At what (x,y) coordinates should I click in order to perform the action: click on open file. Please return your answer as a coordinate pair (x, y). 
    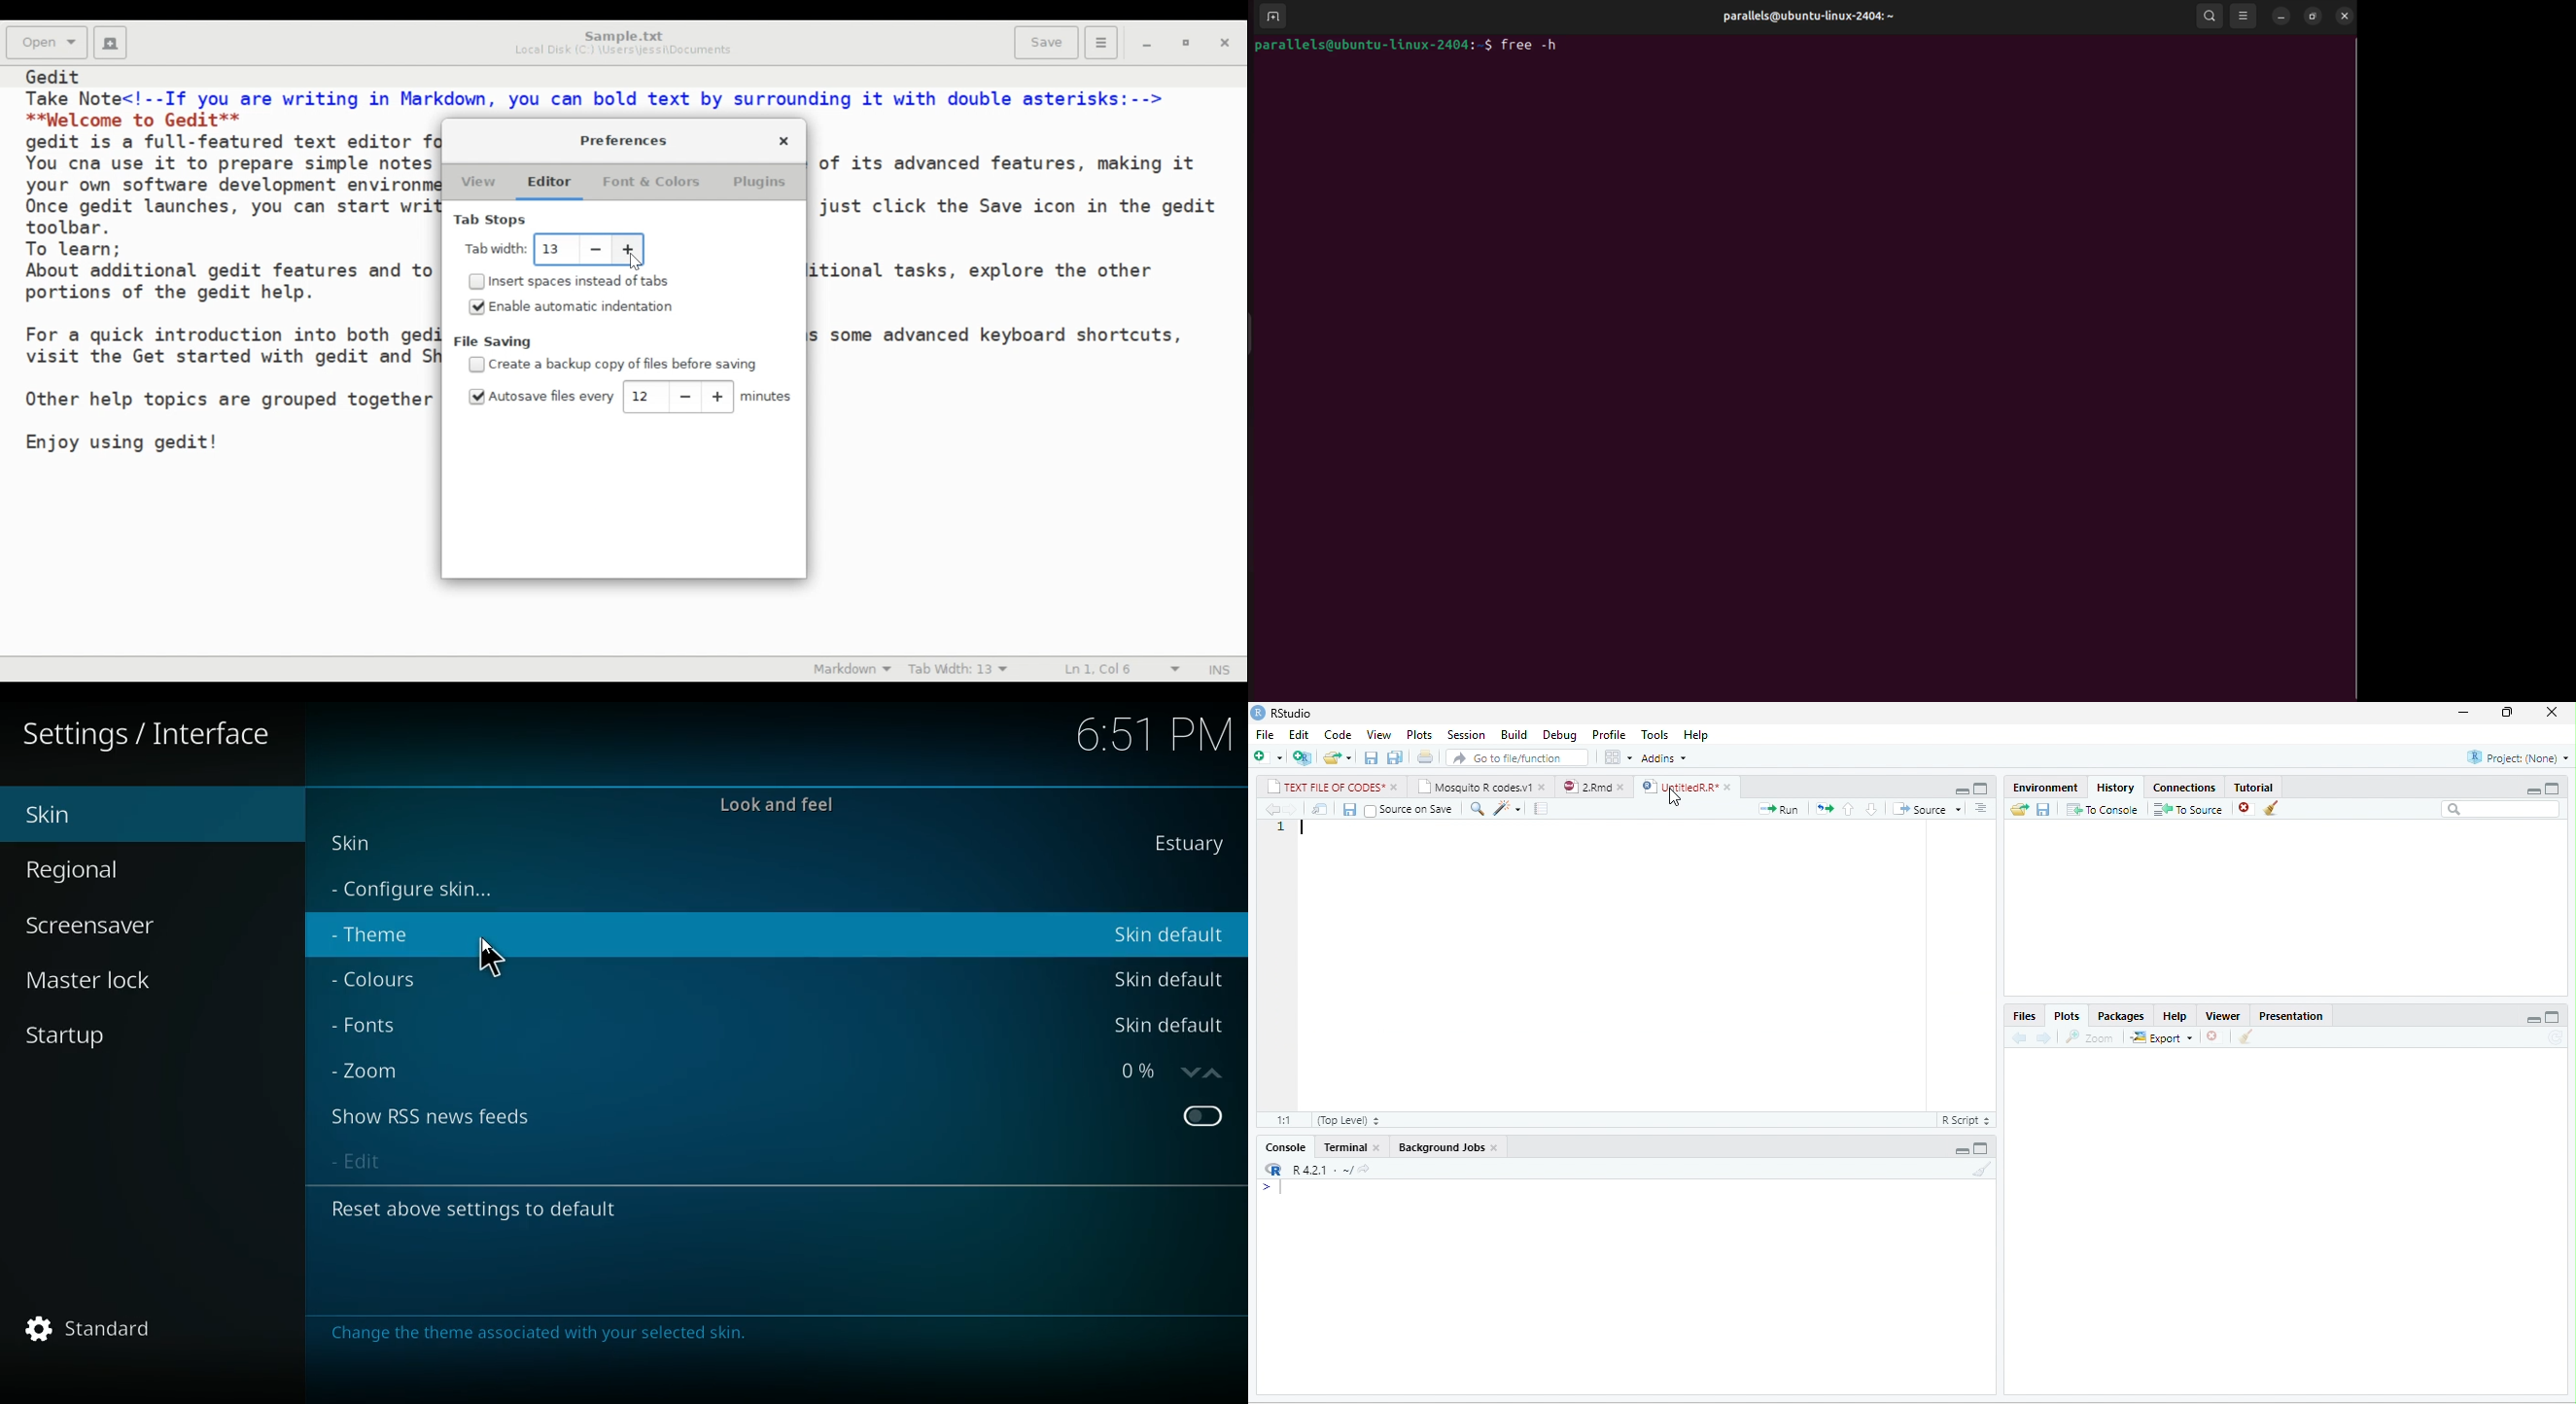
    Looking at the image, I should click on (1338, 757).